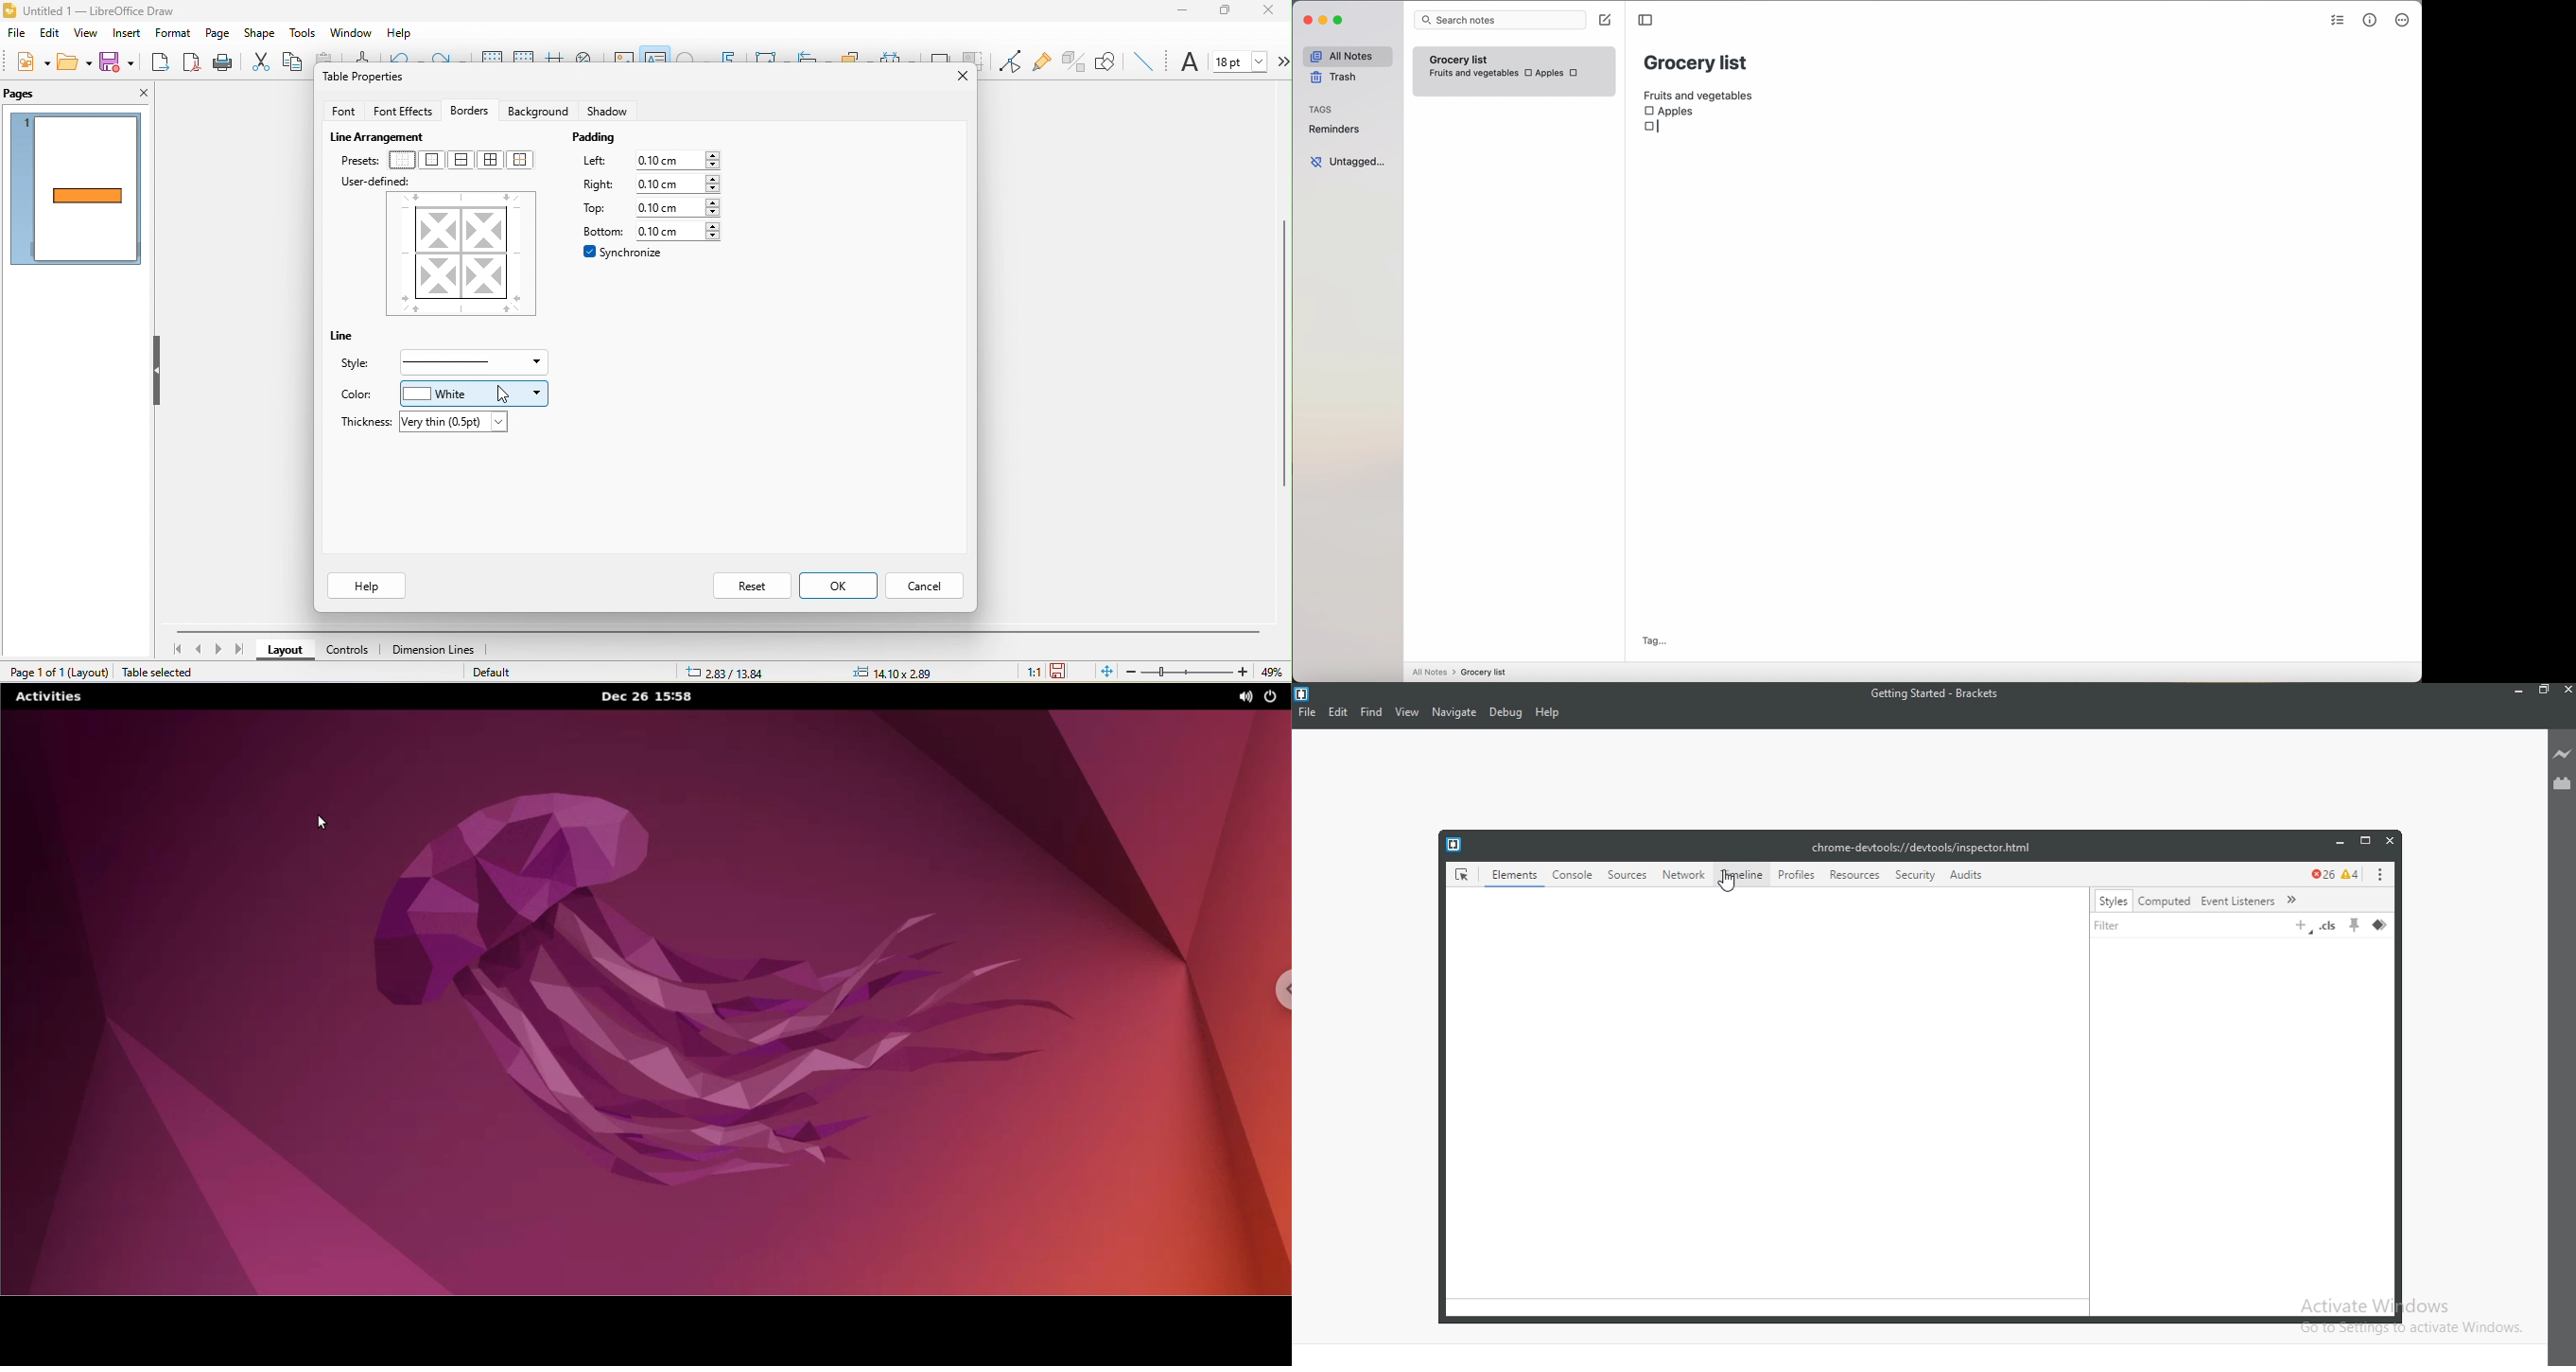 Image resolution: width=2576 pixels, height=1372 pixels. What do you see at coordinates (608, 108) in the screenshot?
I see `shadow` at bounding box center [608, 108].